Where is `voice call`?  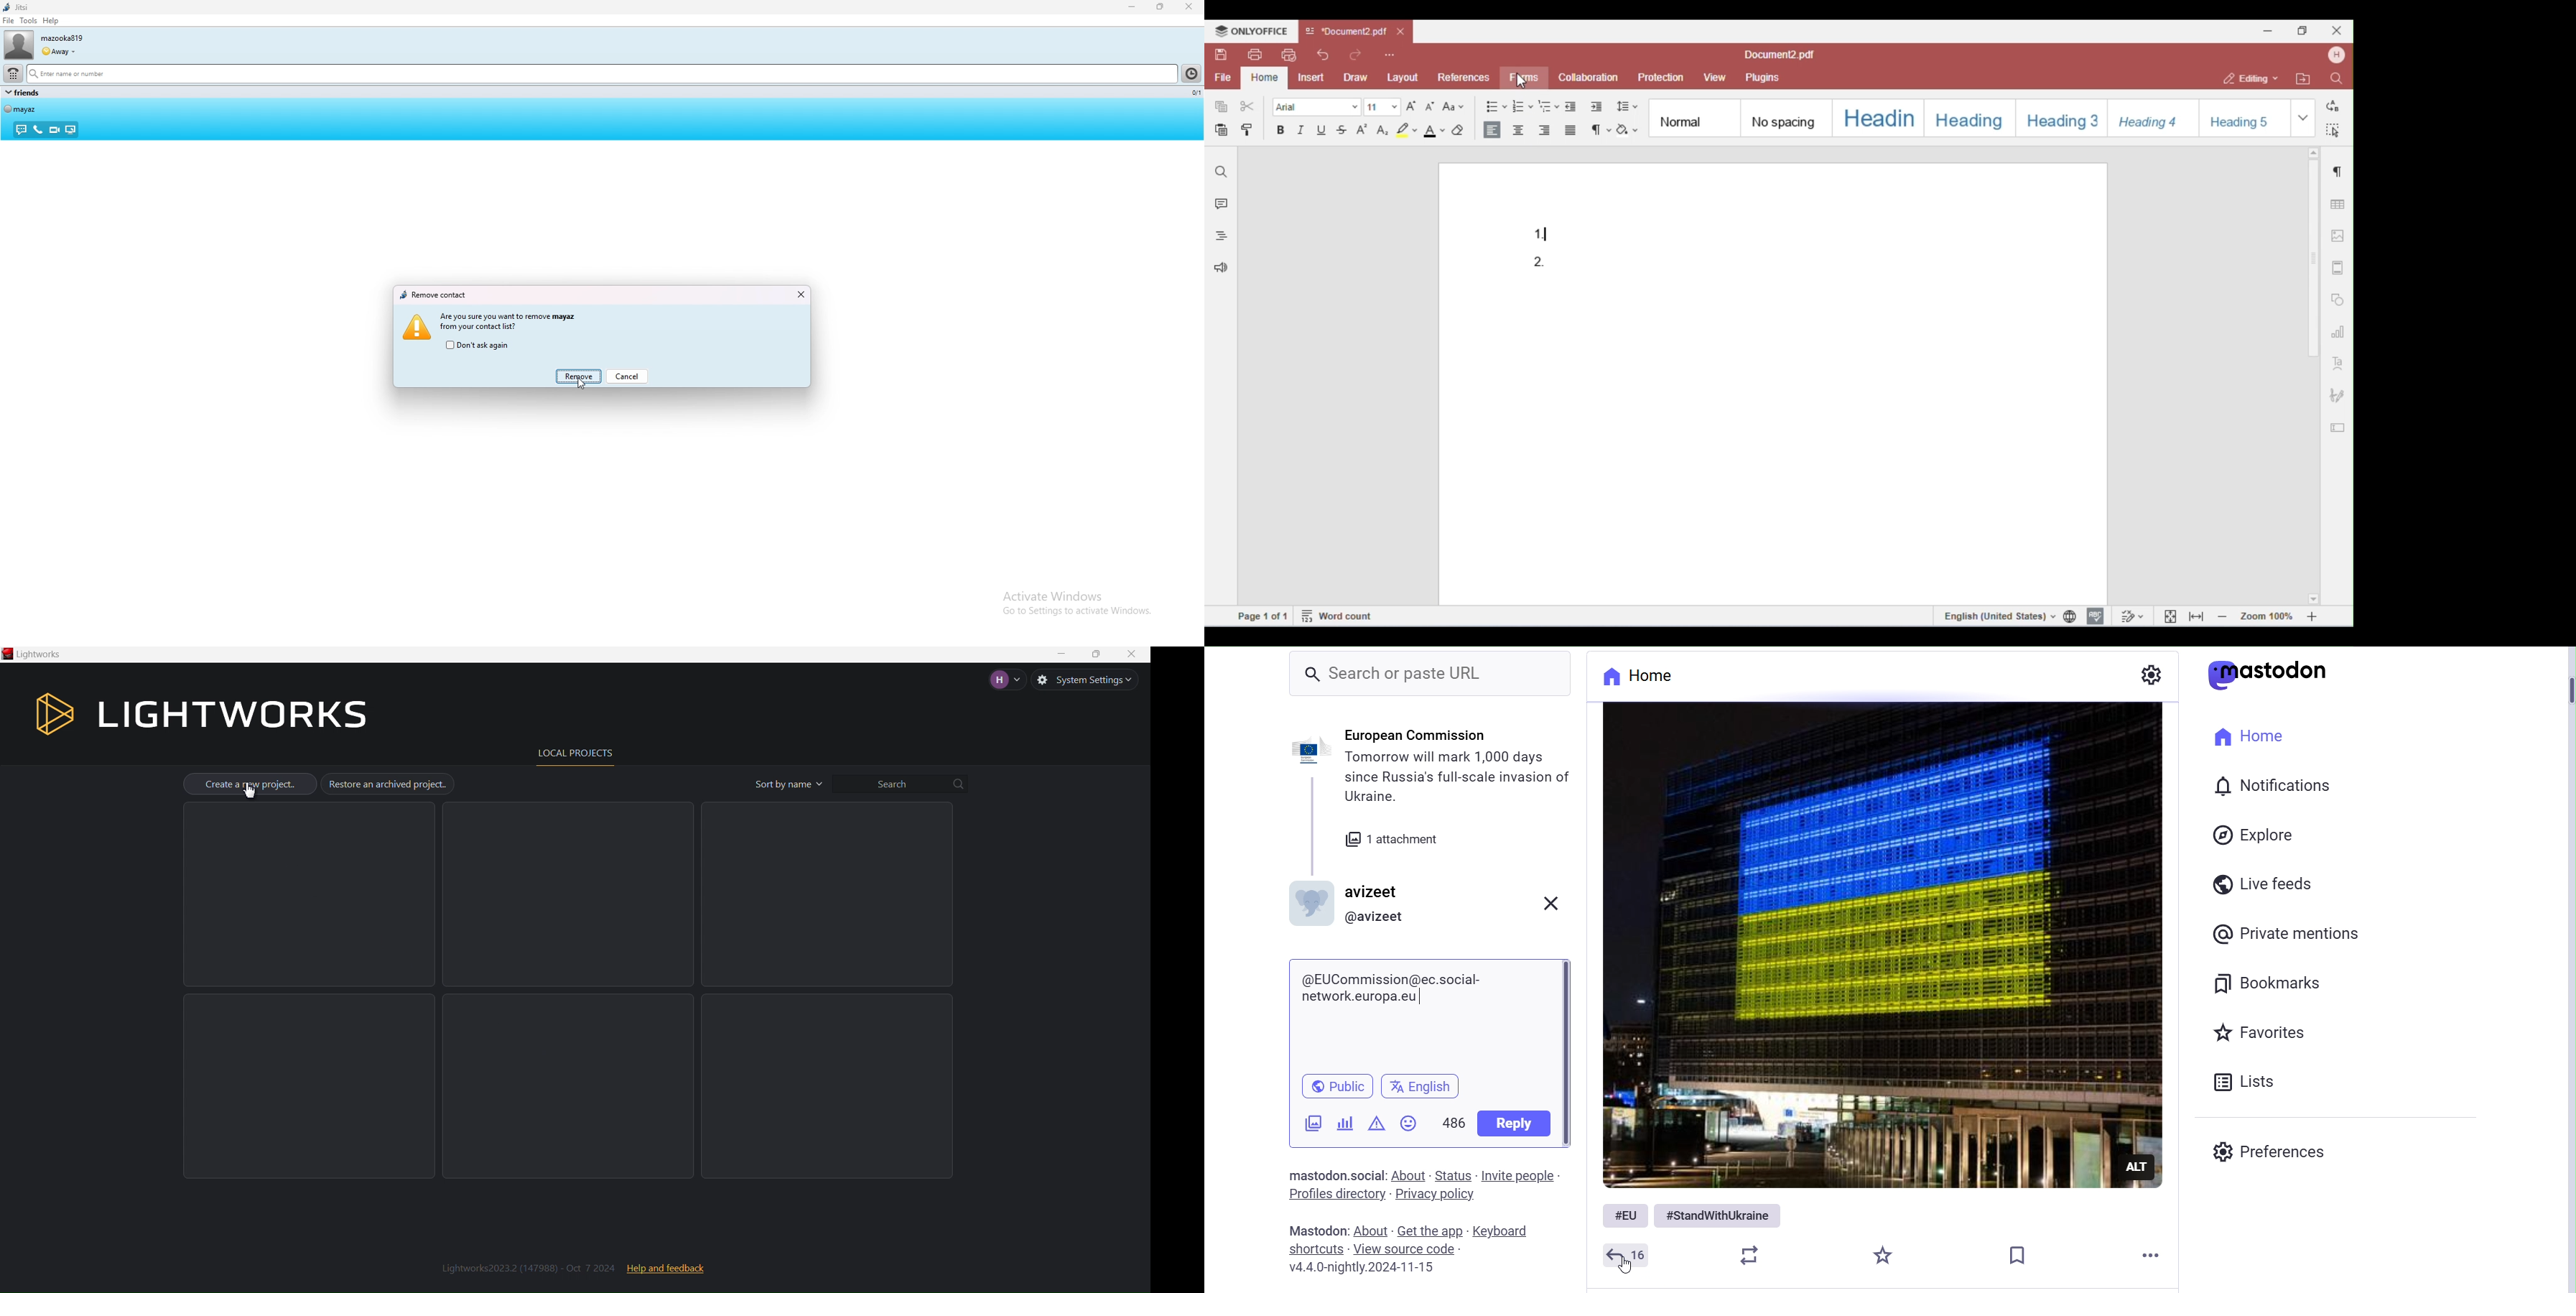
voice call is located at coordinates (38, 129).